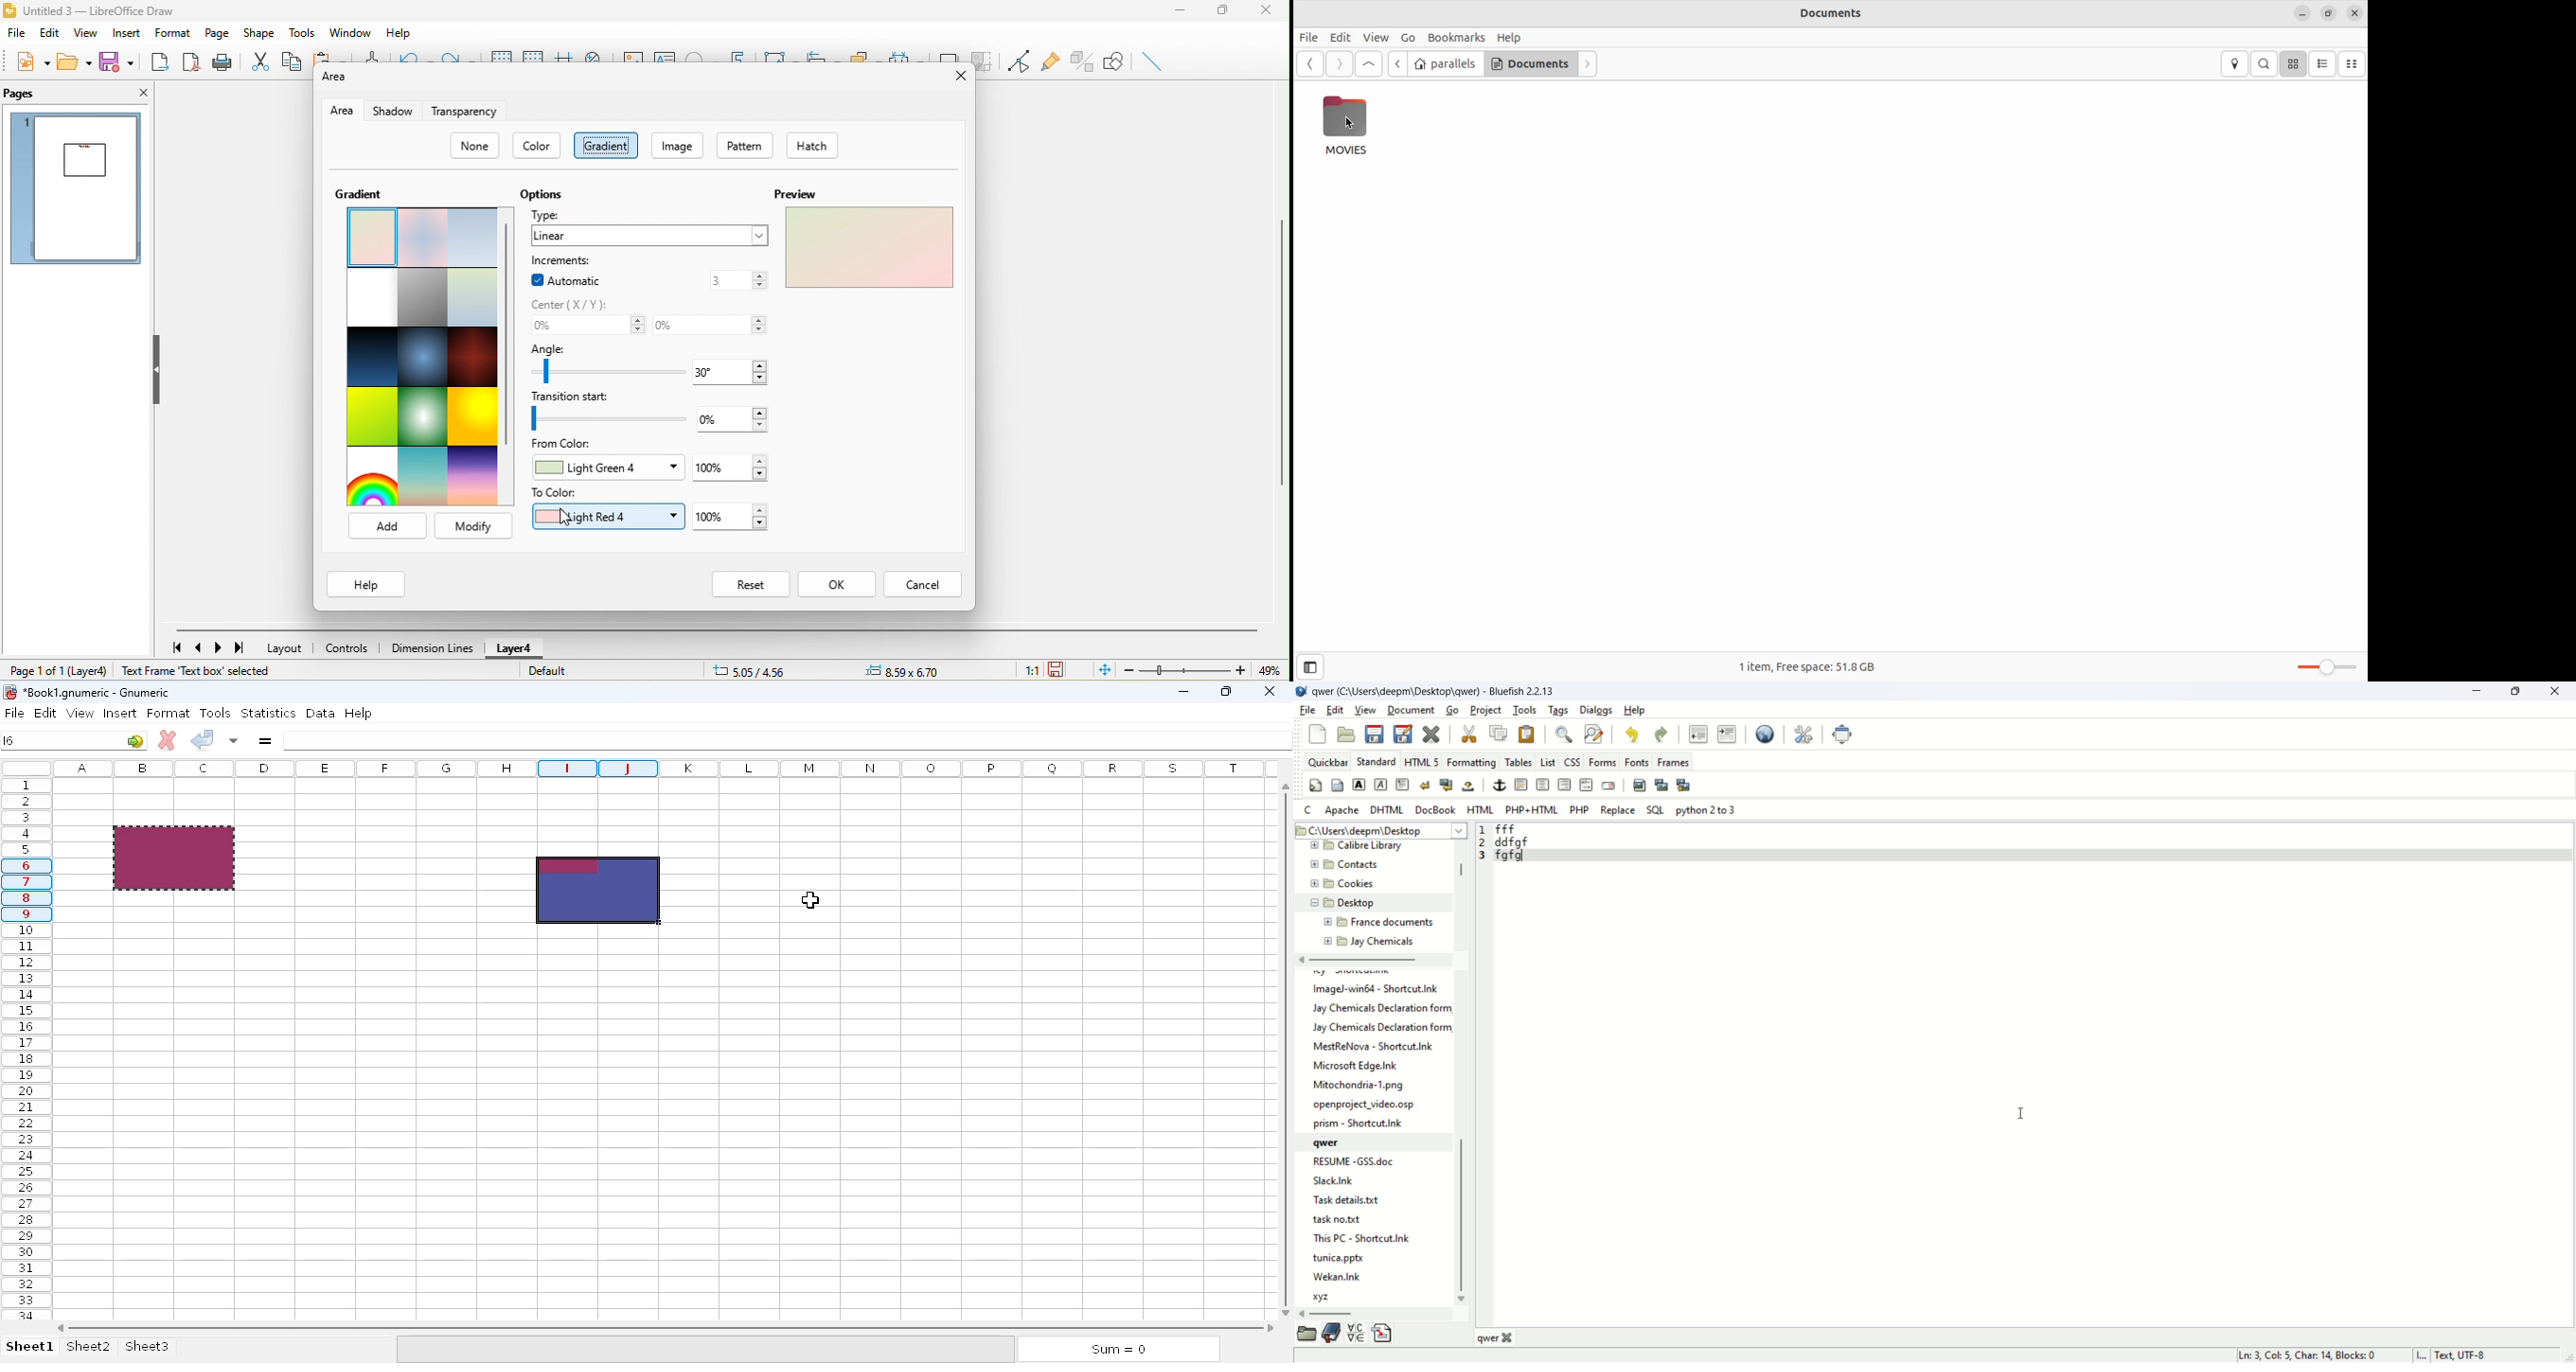 This screenshot has width=2576, height=1372. What do you see at coordinates (1183, 10) in the screenshot?
I see `minimize` at bounding box center [1183, 10].